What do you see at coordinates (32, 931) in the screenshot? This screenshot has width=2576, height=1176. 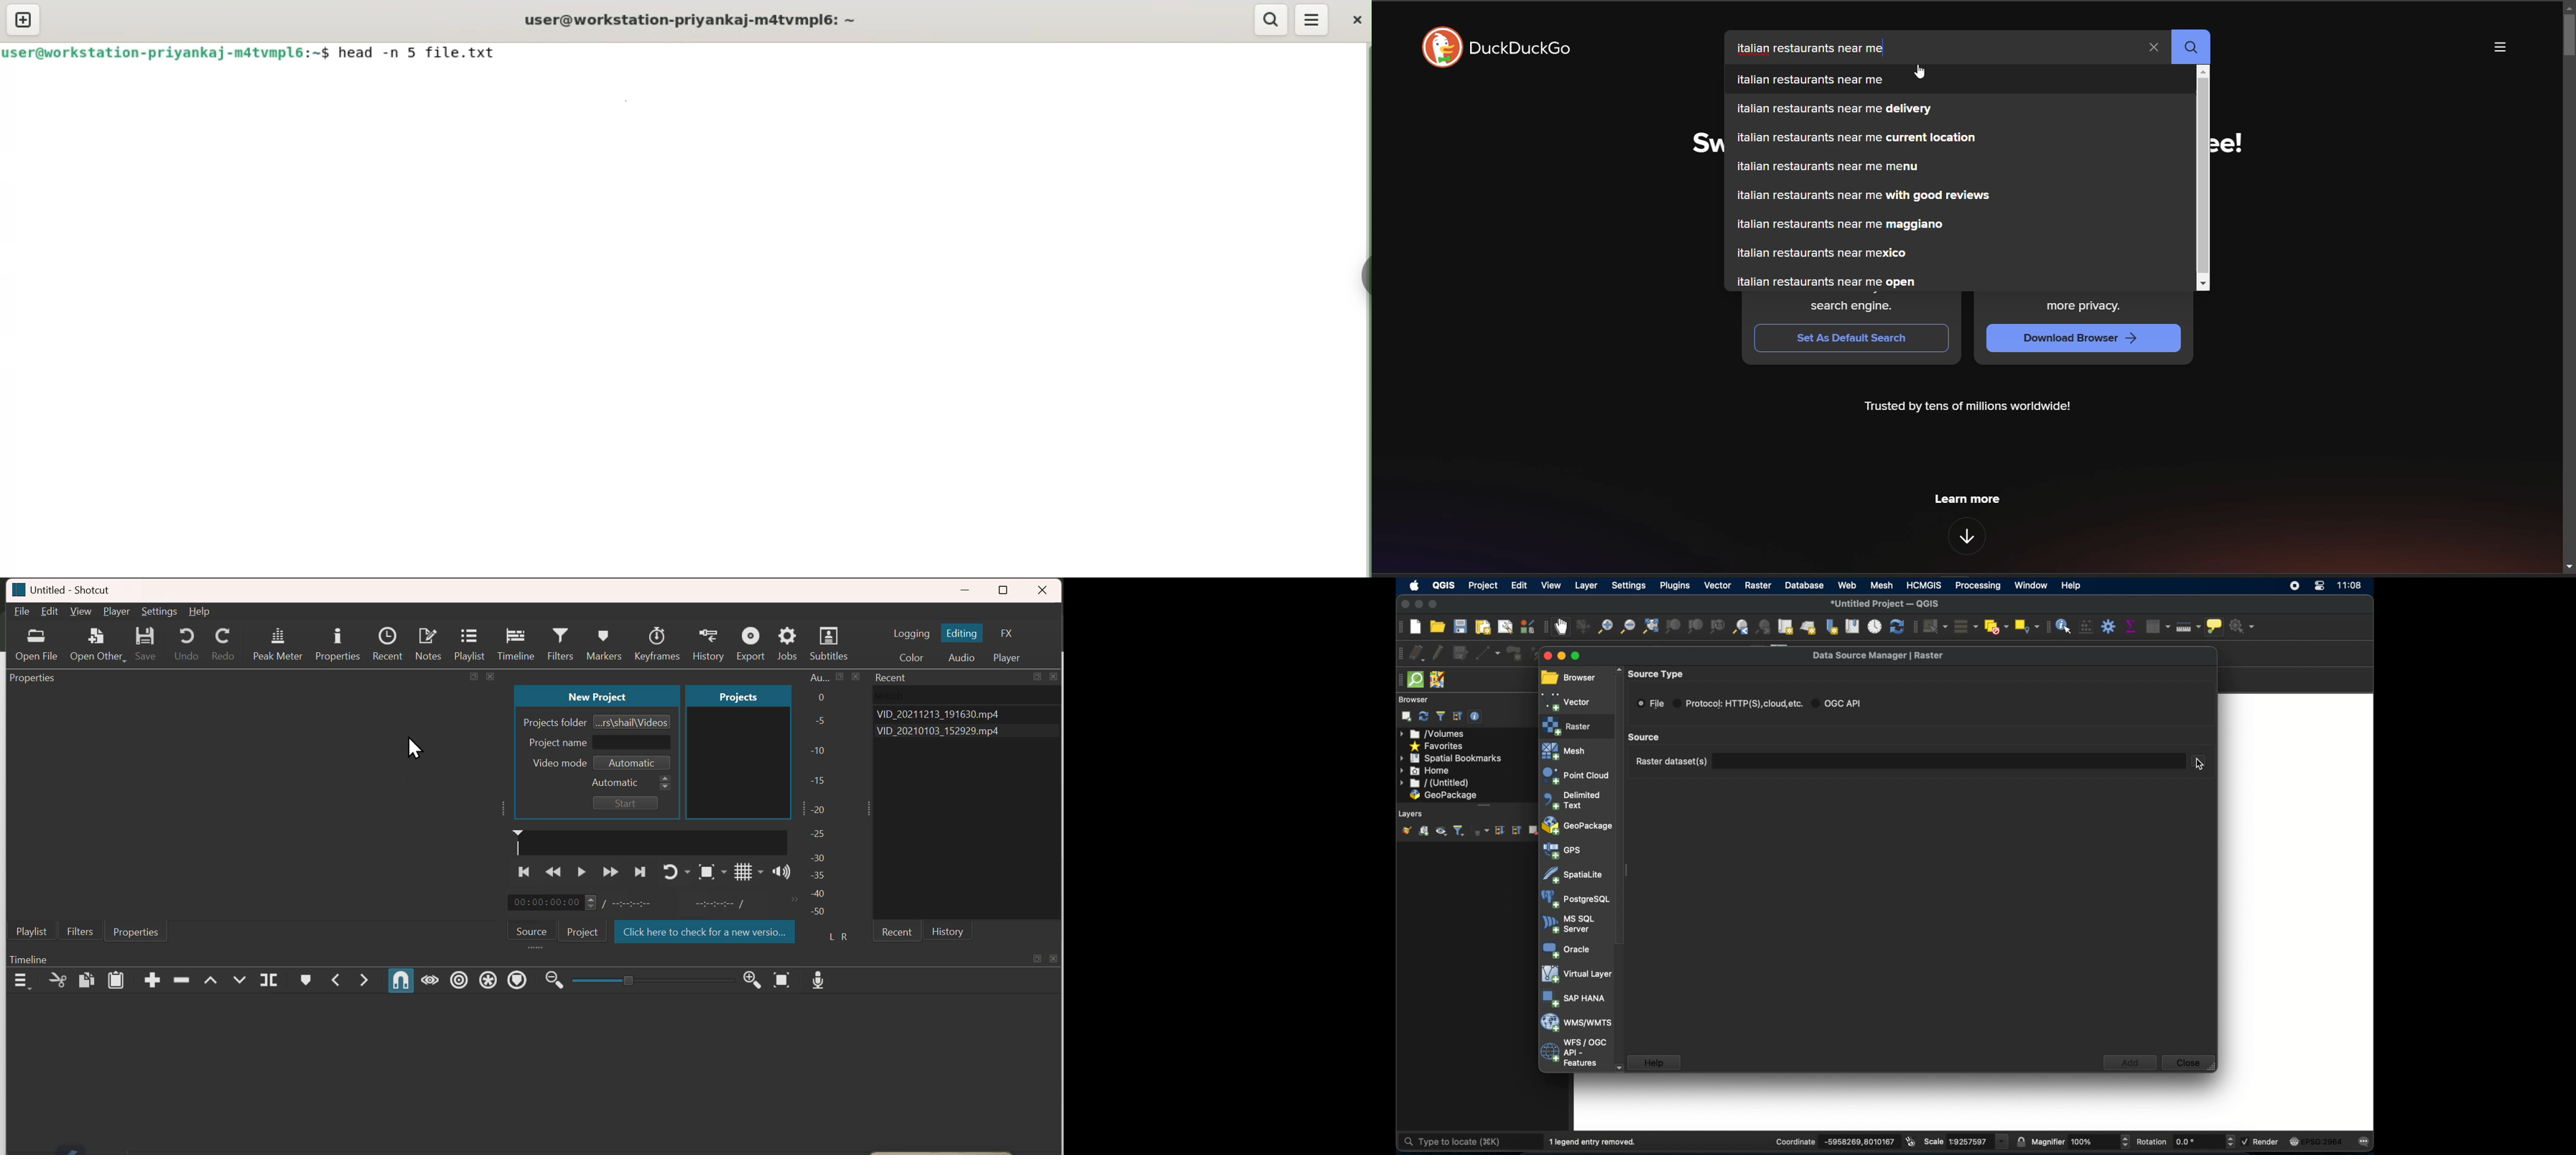 I see `Playlist` at bounding box center [32, 931].